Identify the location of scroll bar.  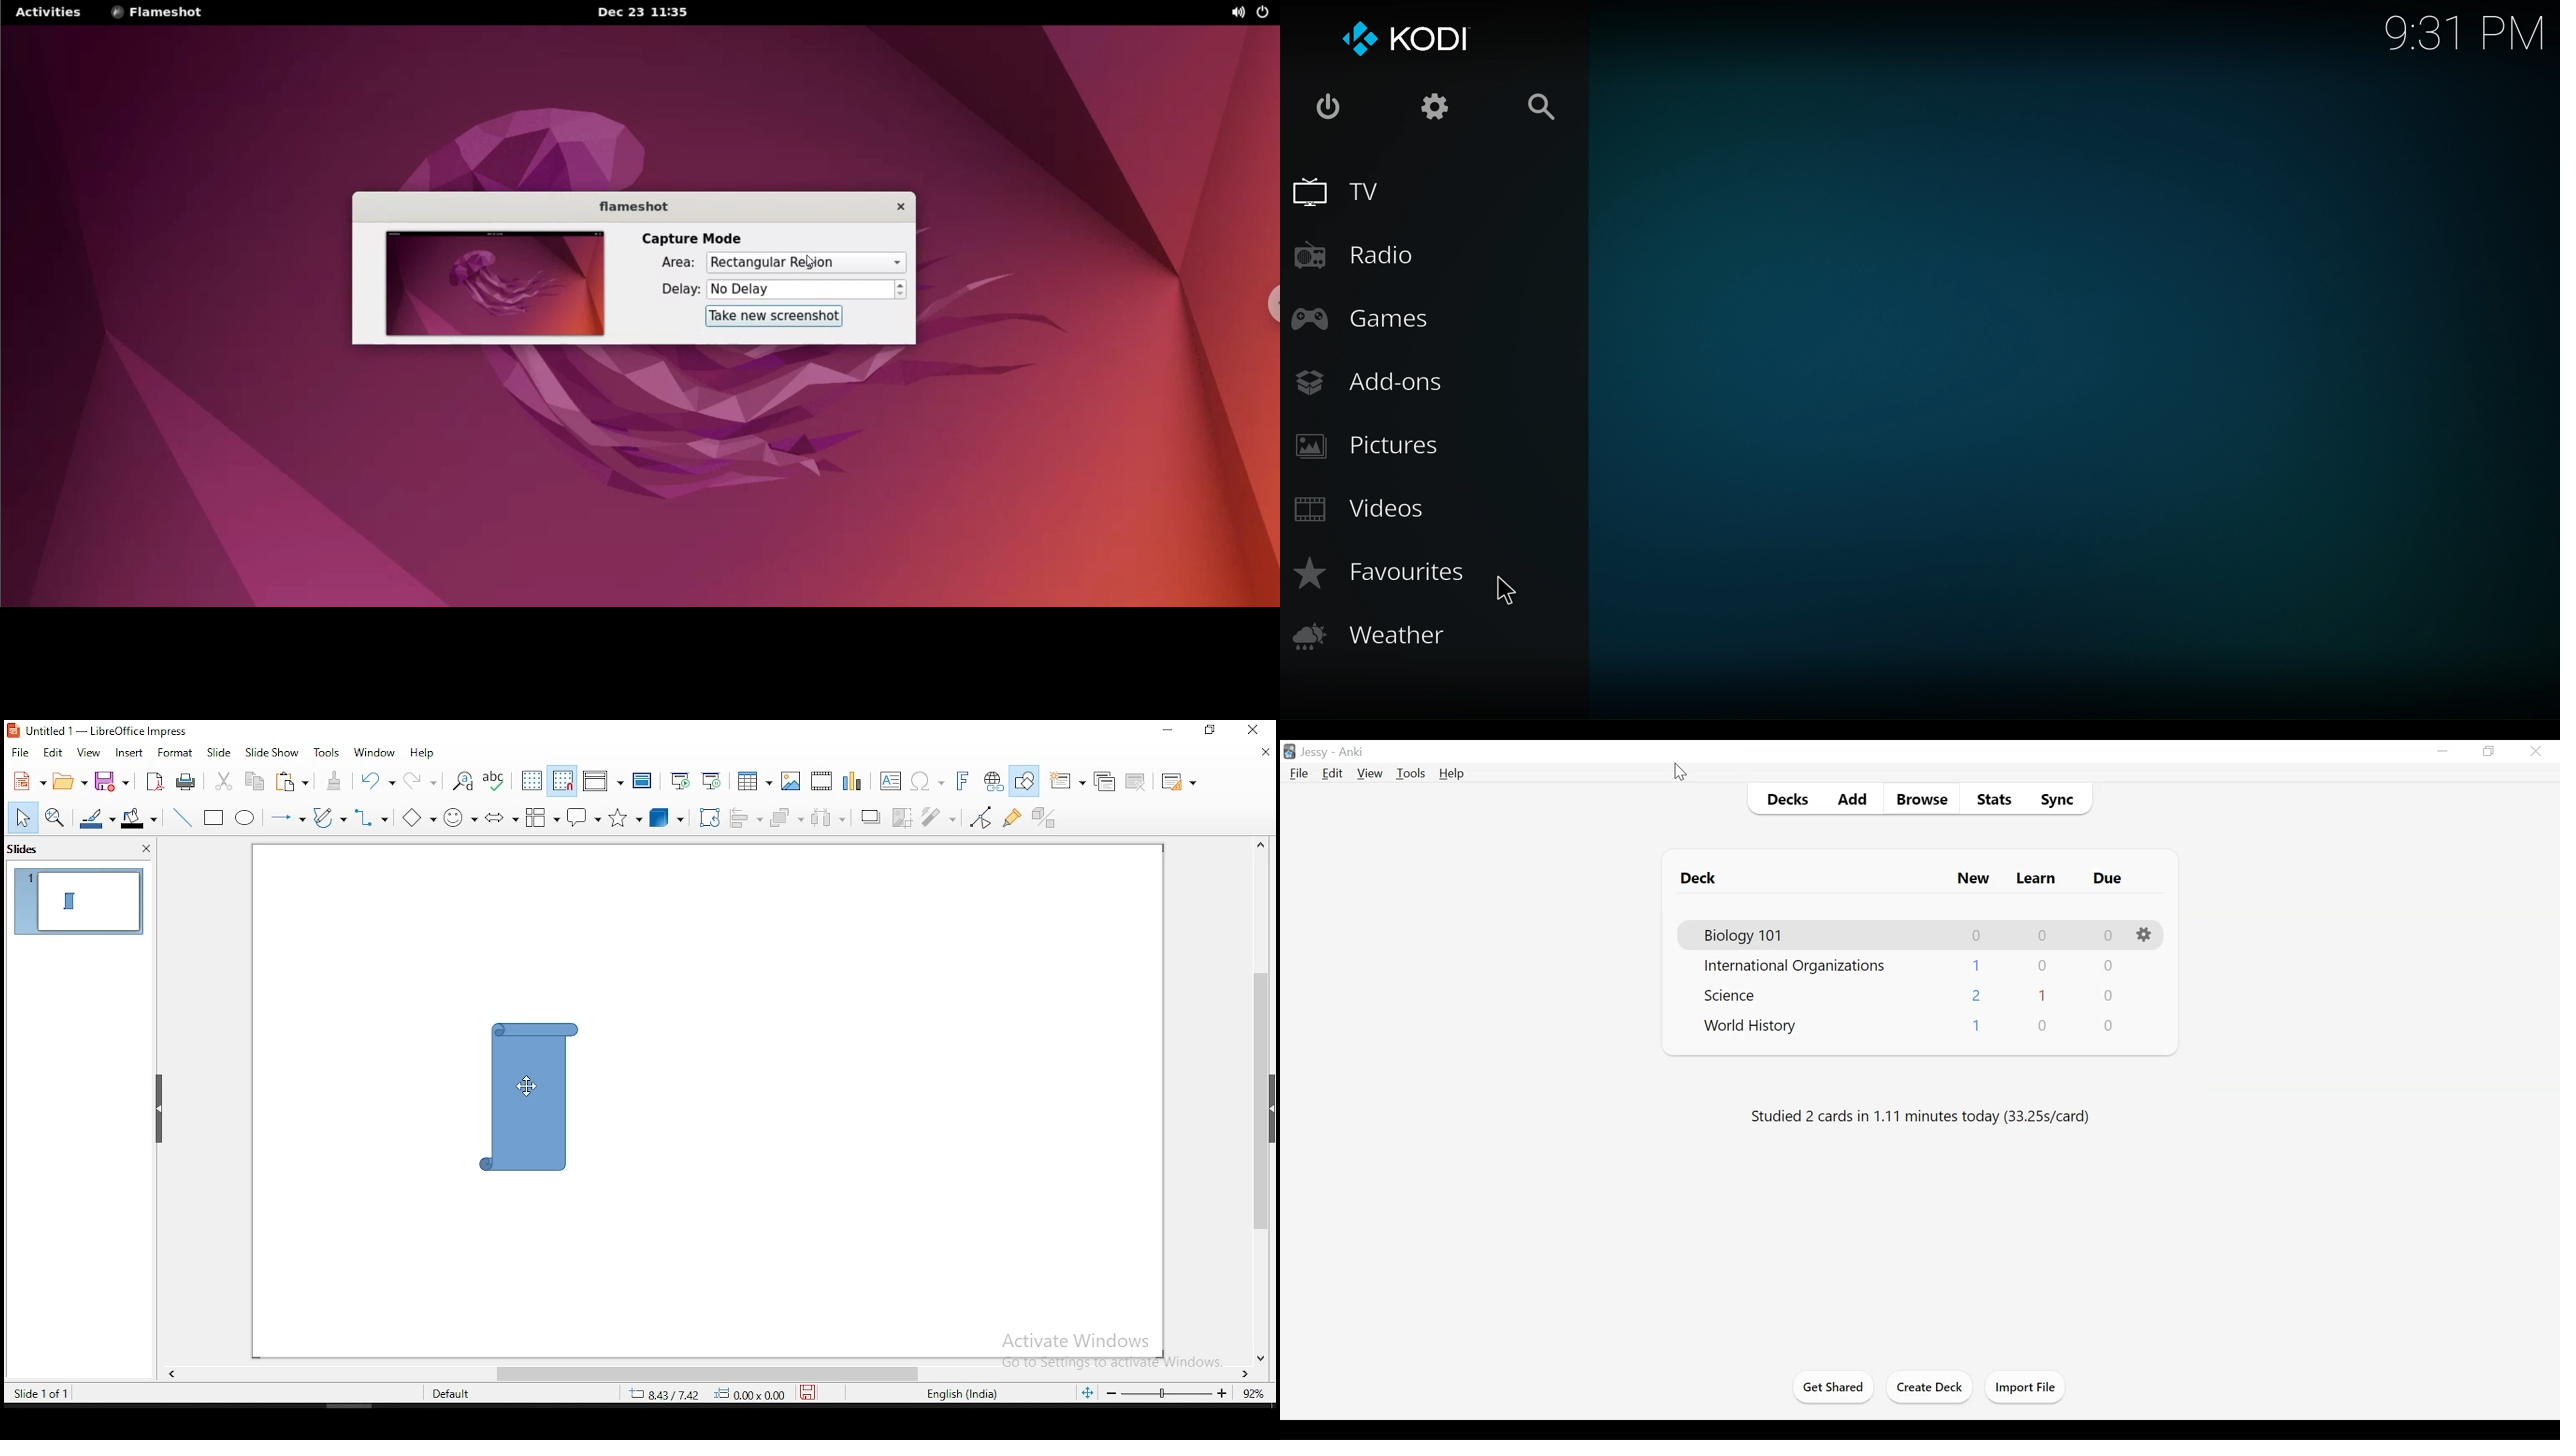
(1262, 1101).